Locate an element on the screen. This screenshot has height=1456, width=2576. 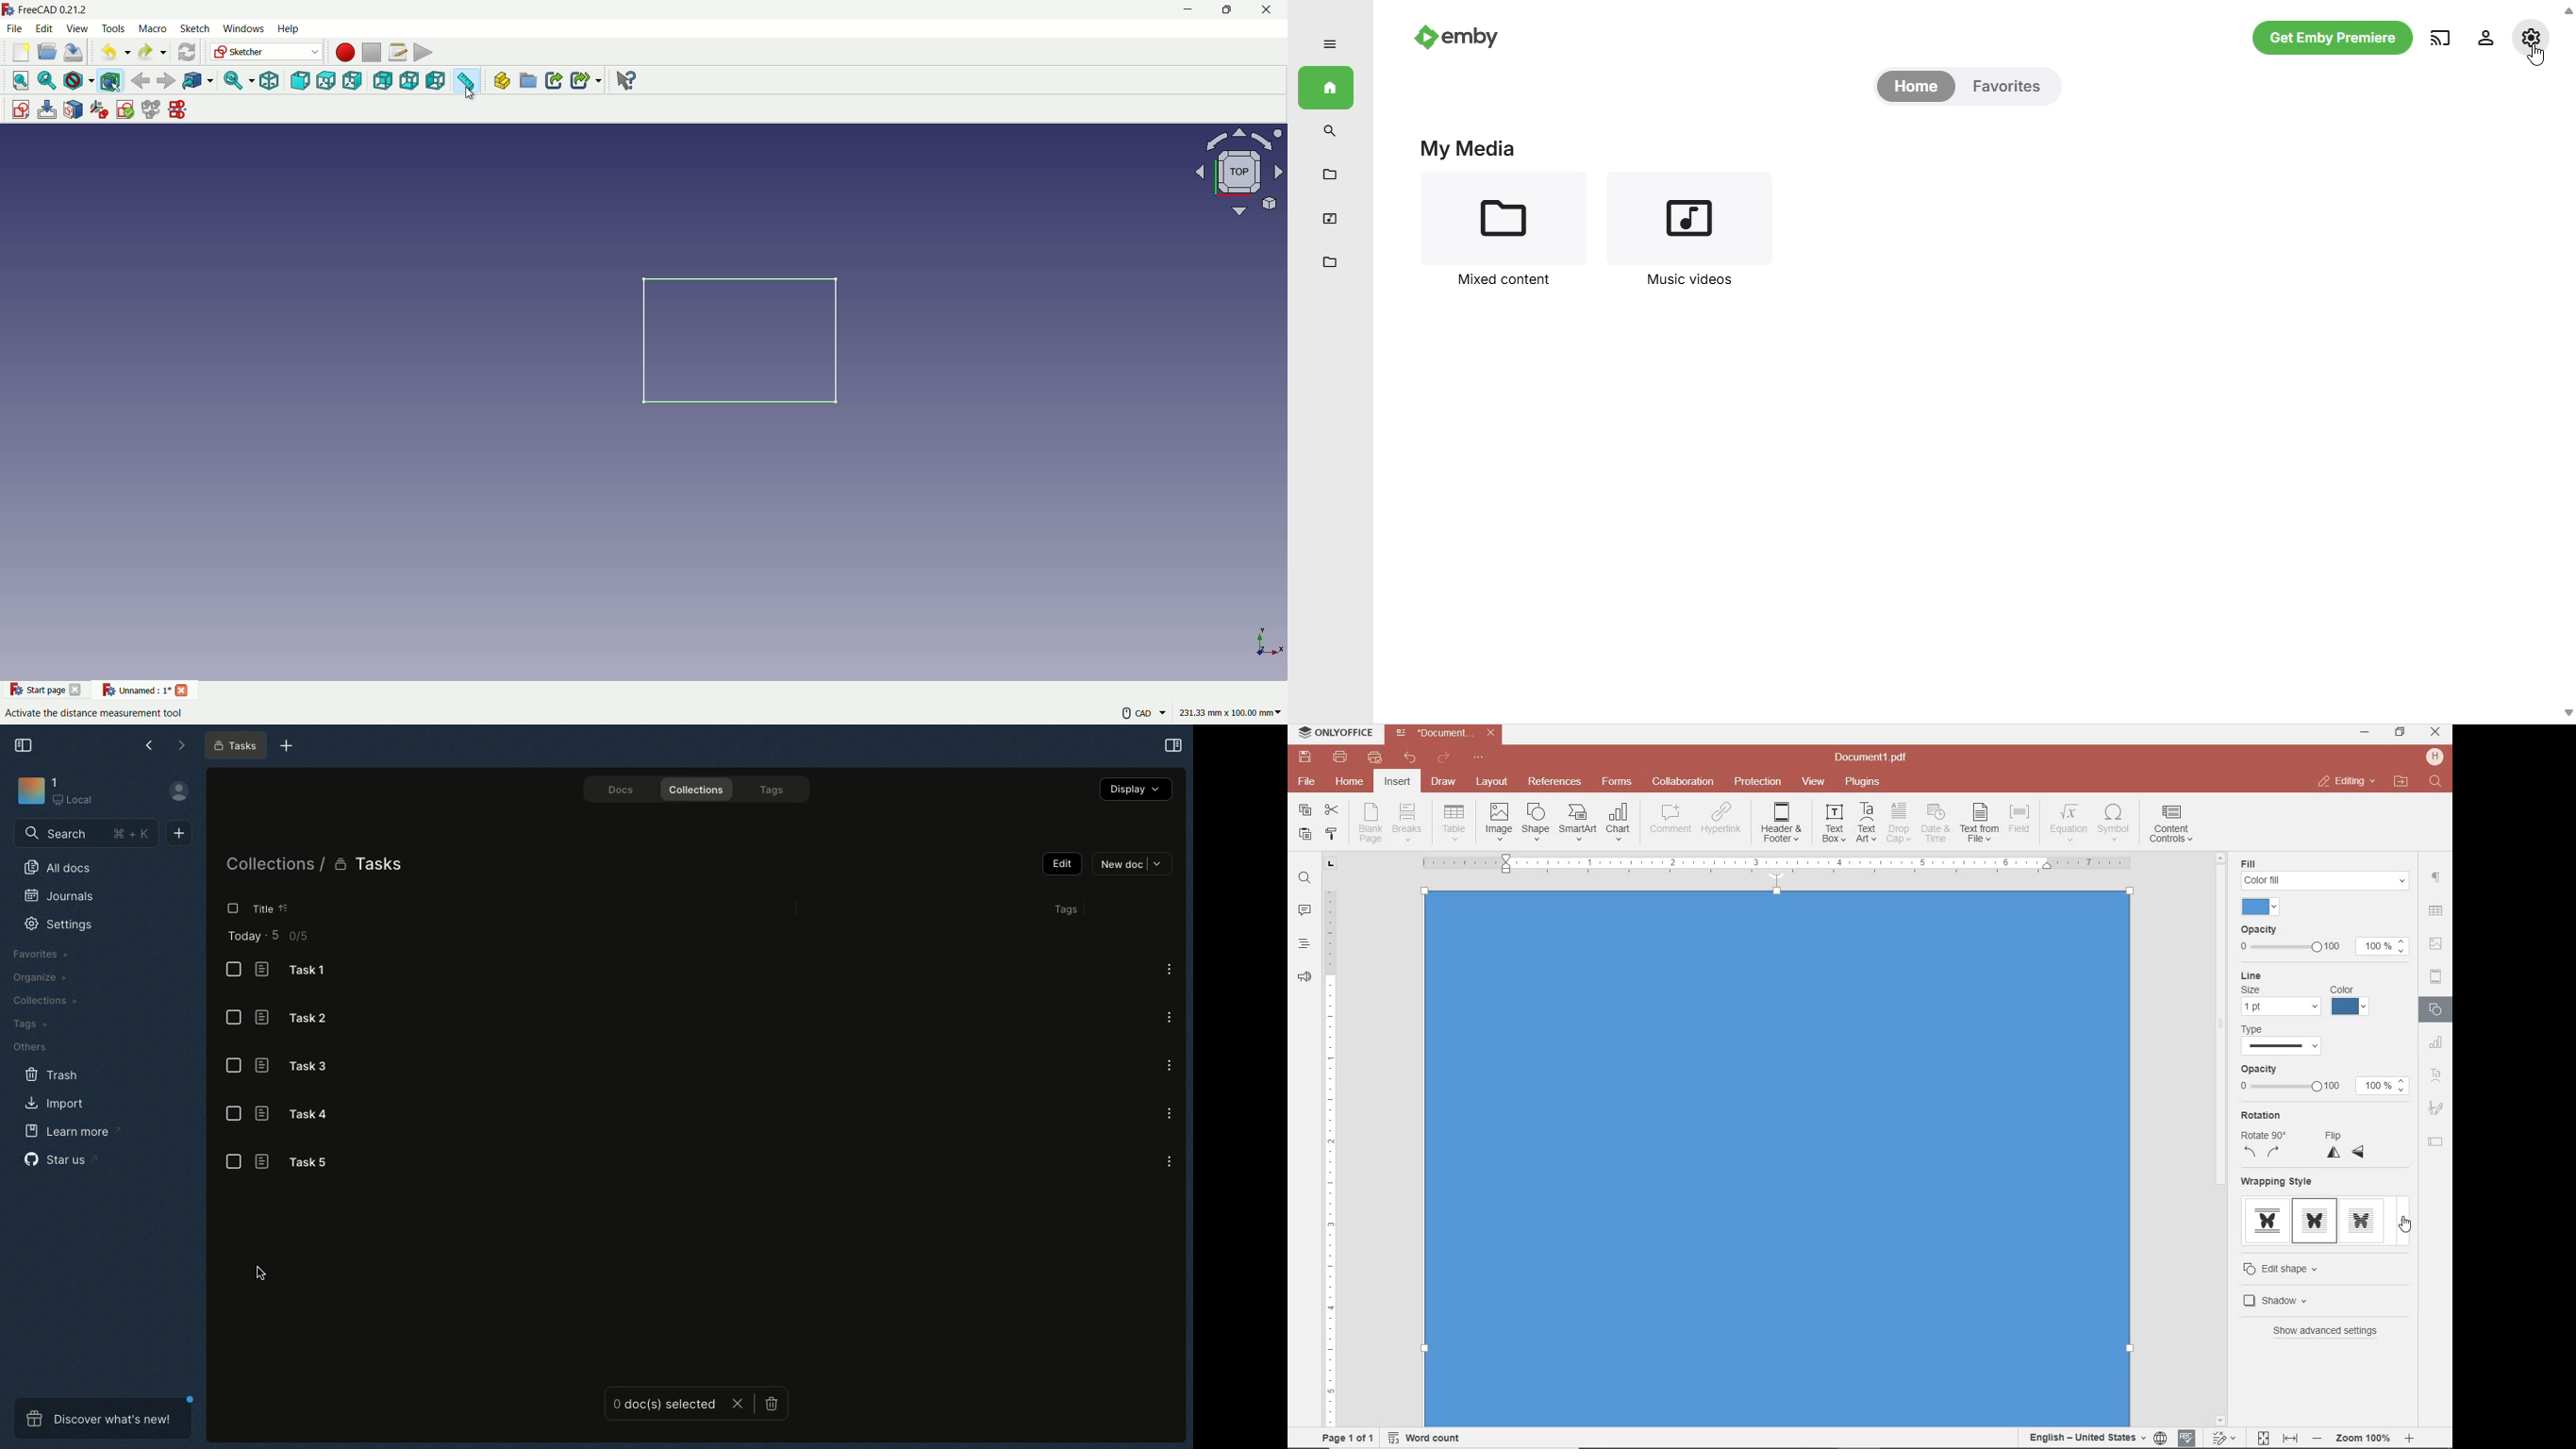
copy is located at coordinates (1305, 811).